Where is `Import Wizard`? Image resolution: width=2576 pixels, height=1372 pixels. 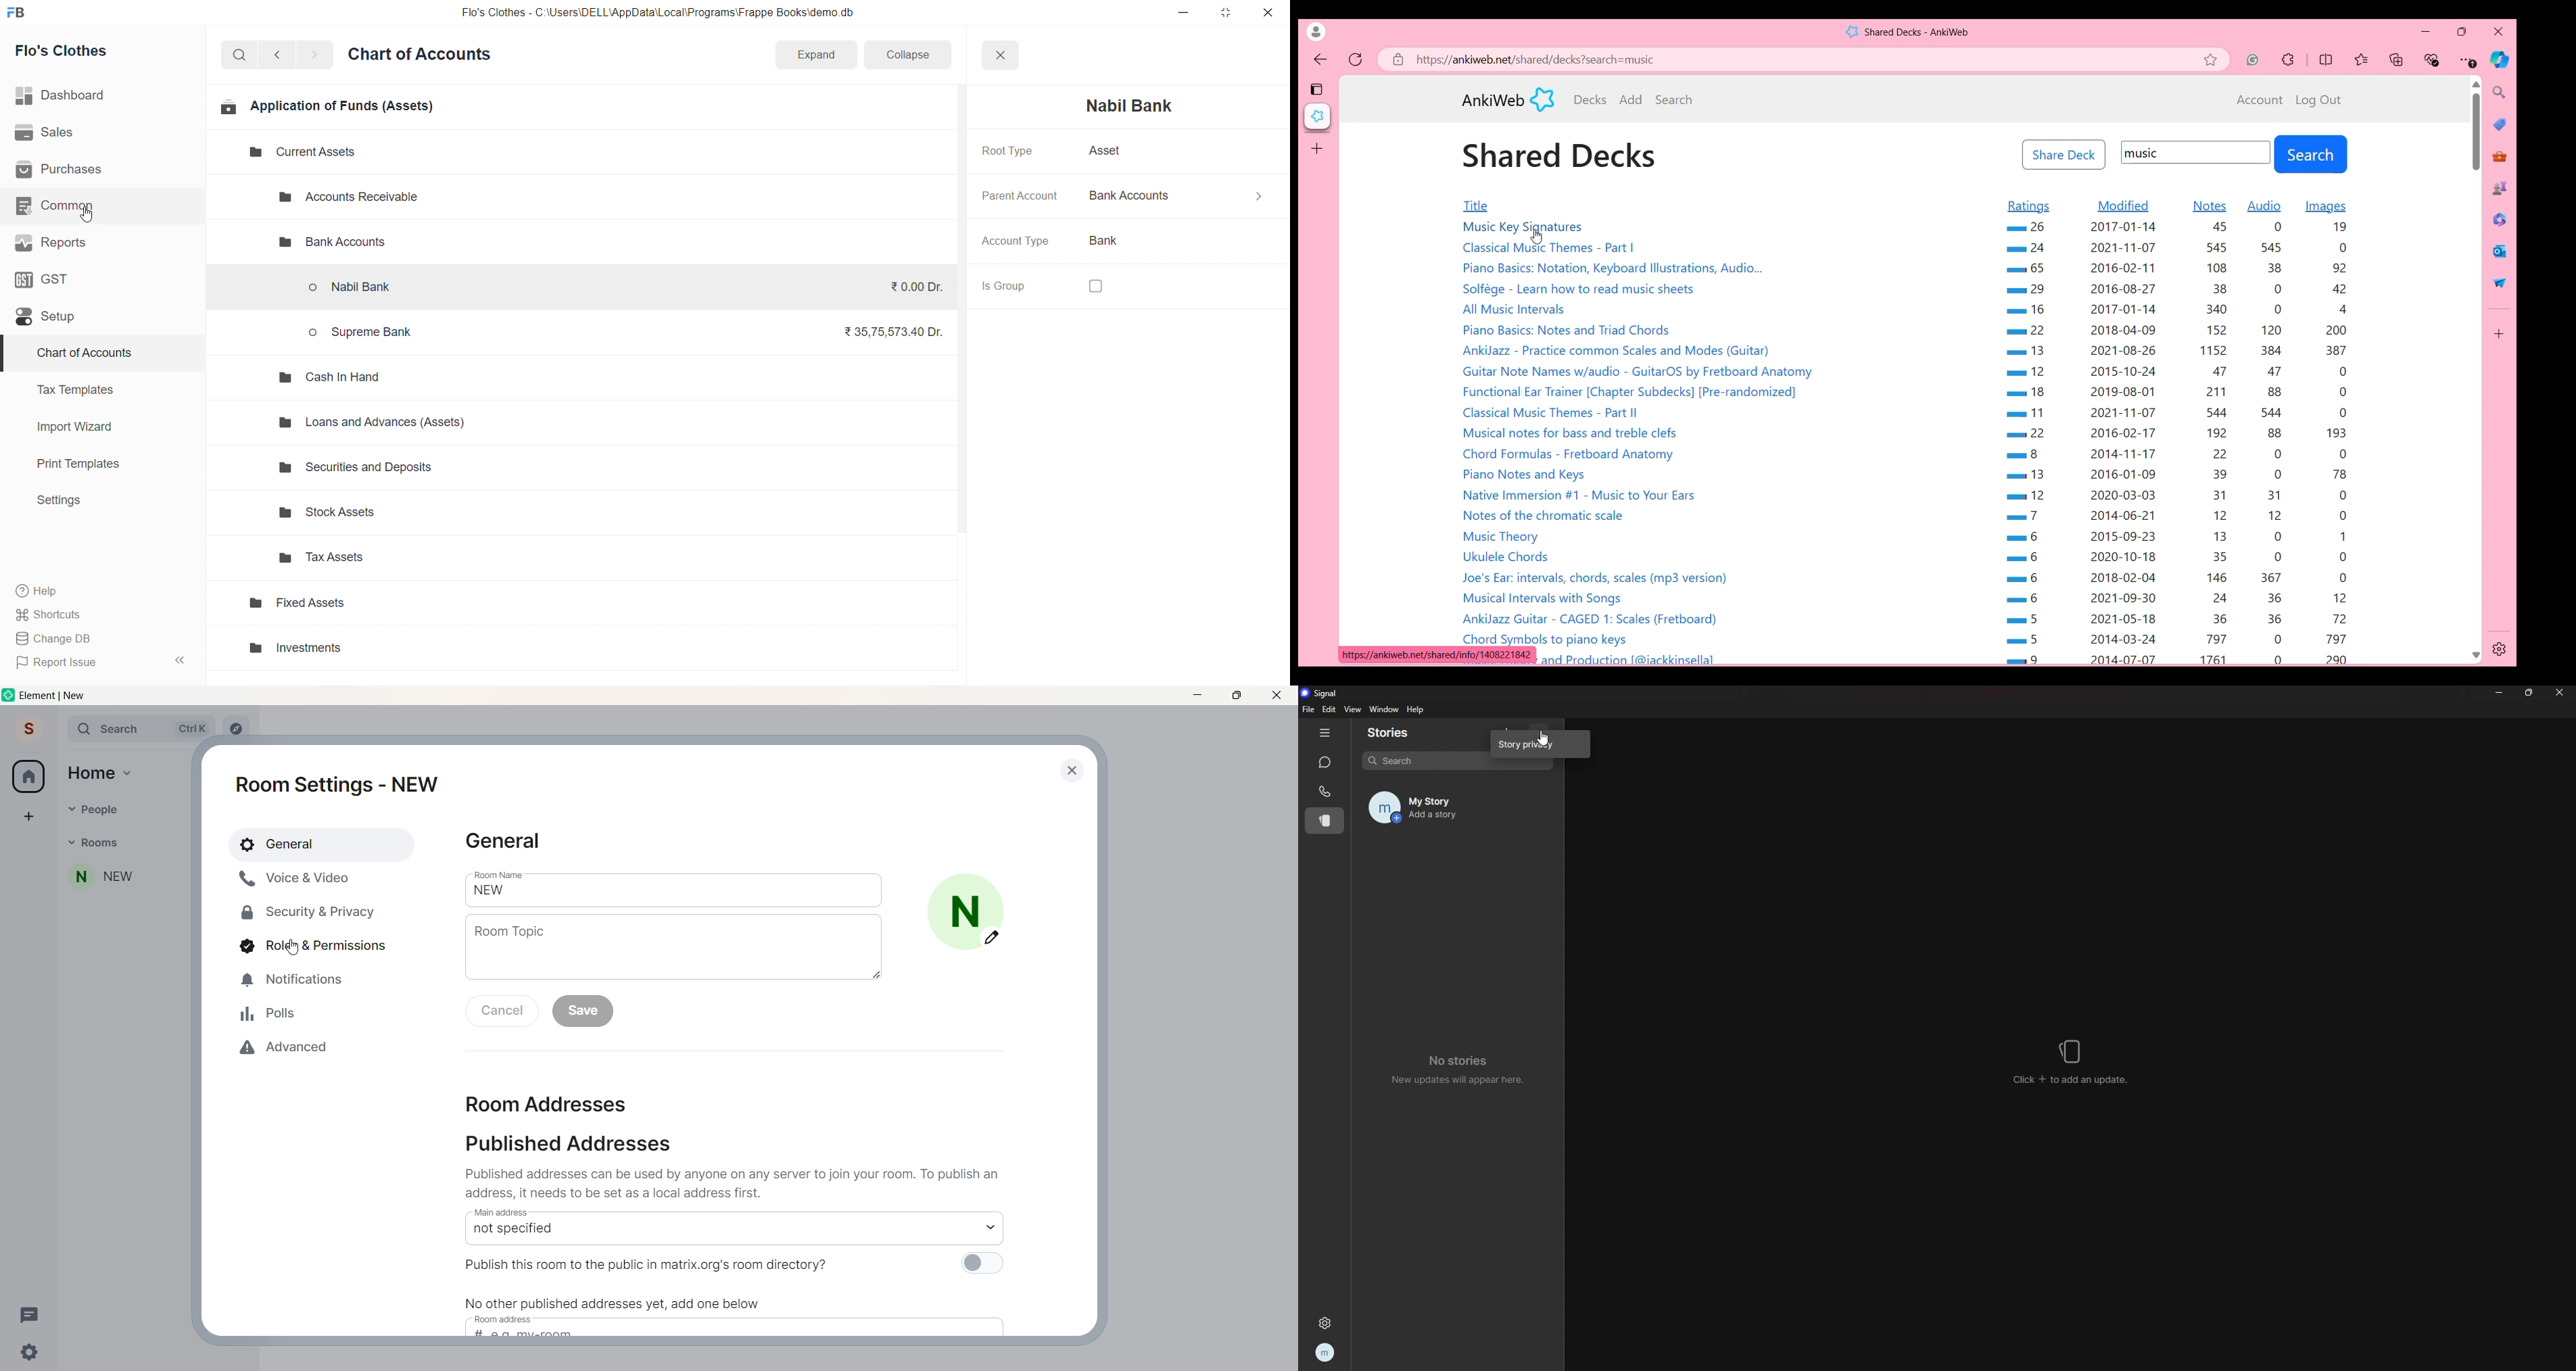
Import Wizard is located at coordinates (95, 427).